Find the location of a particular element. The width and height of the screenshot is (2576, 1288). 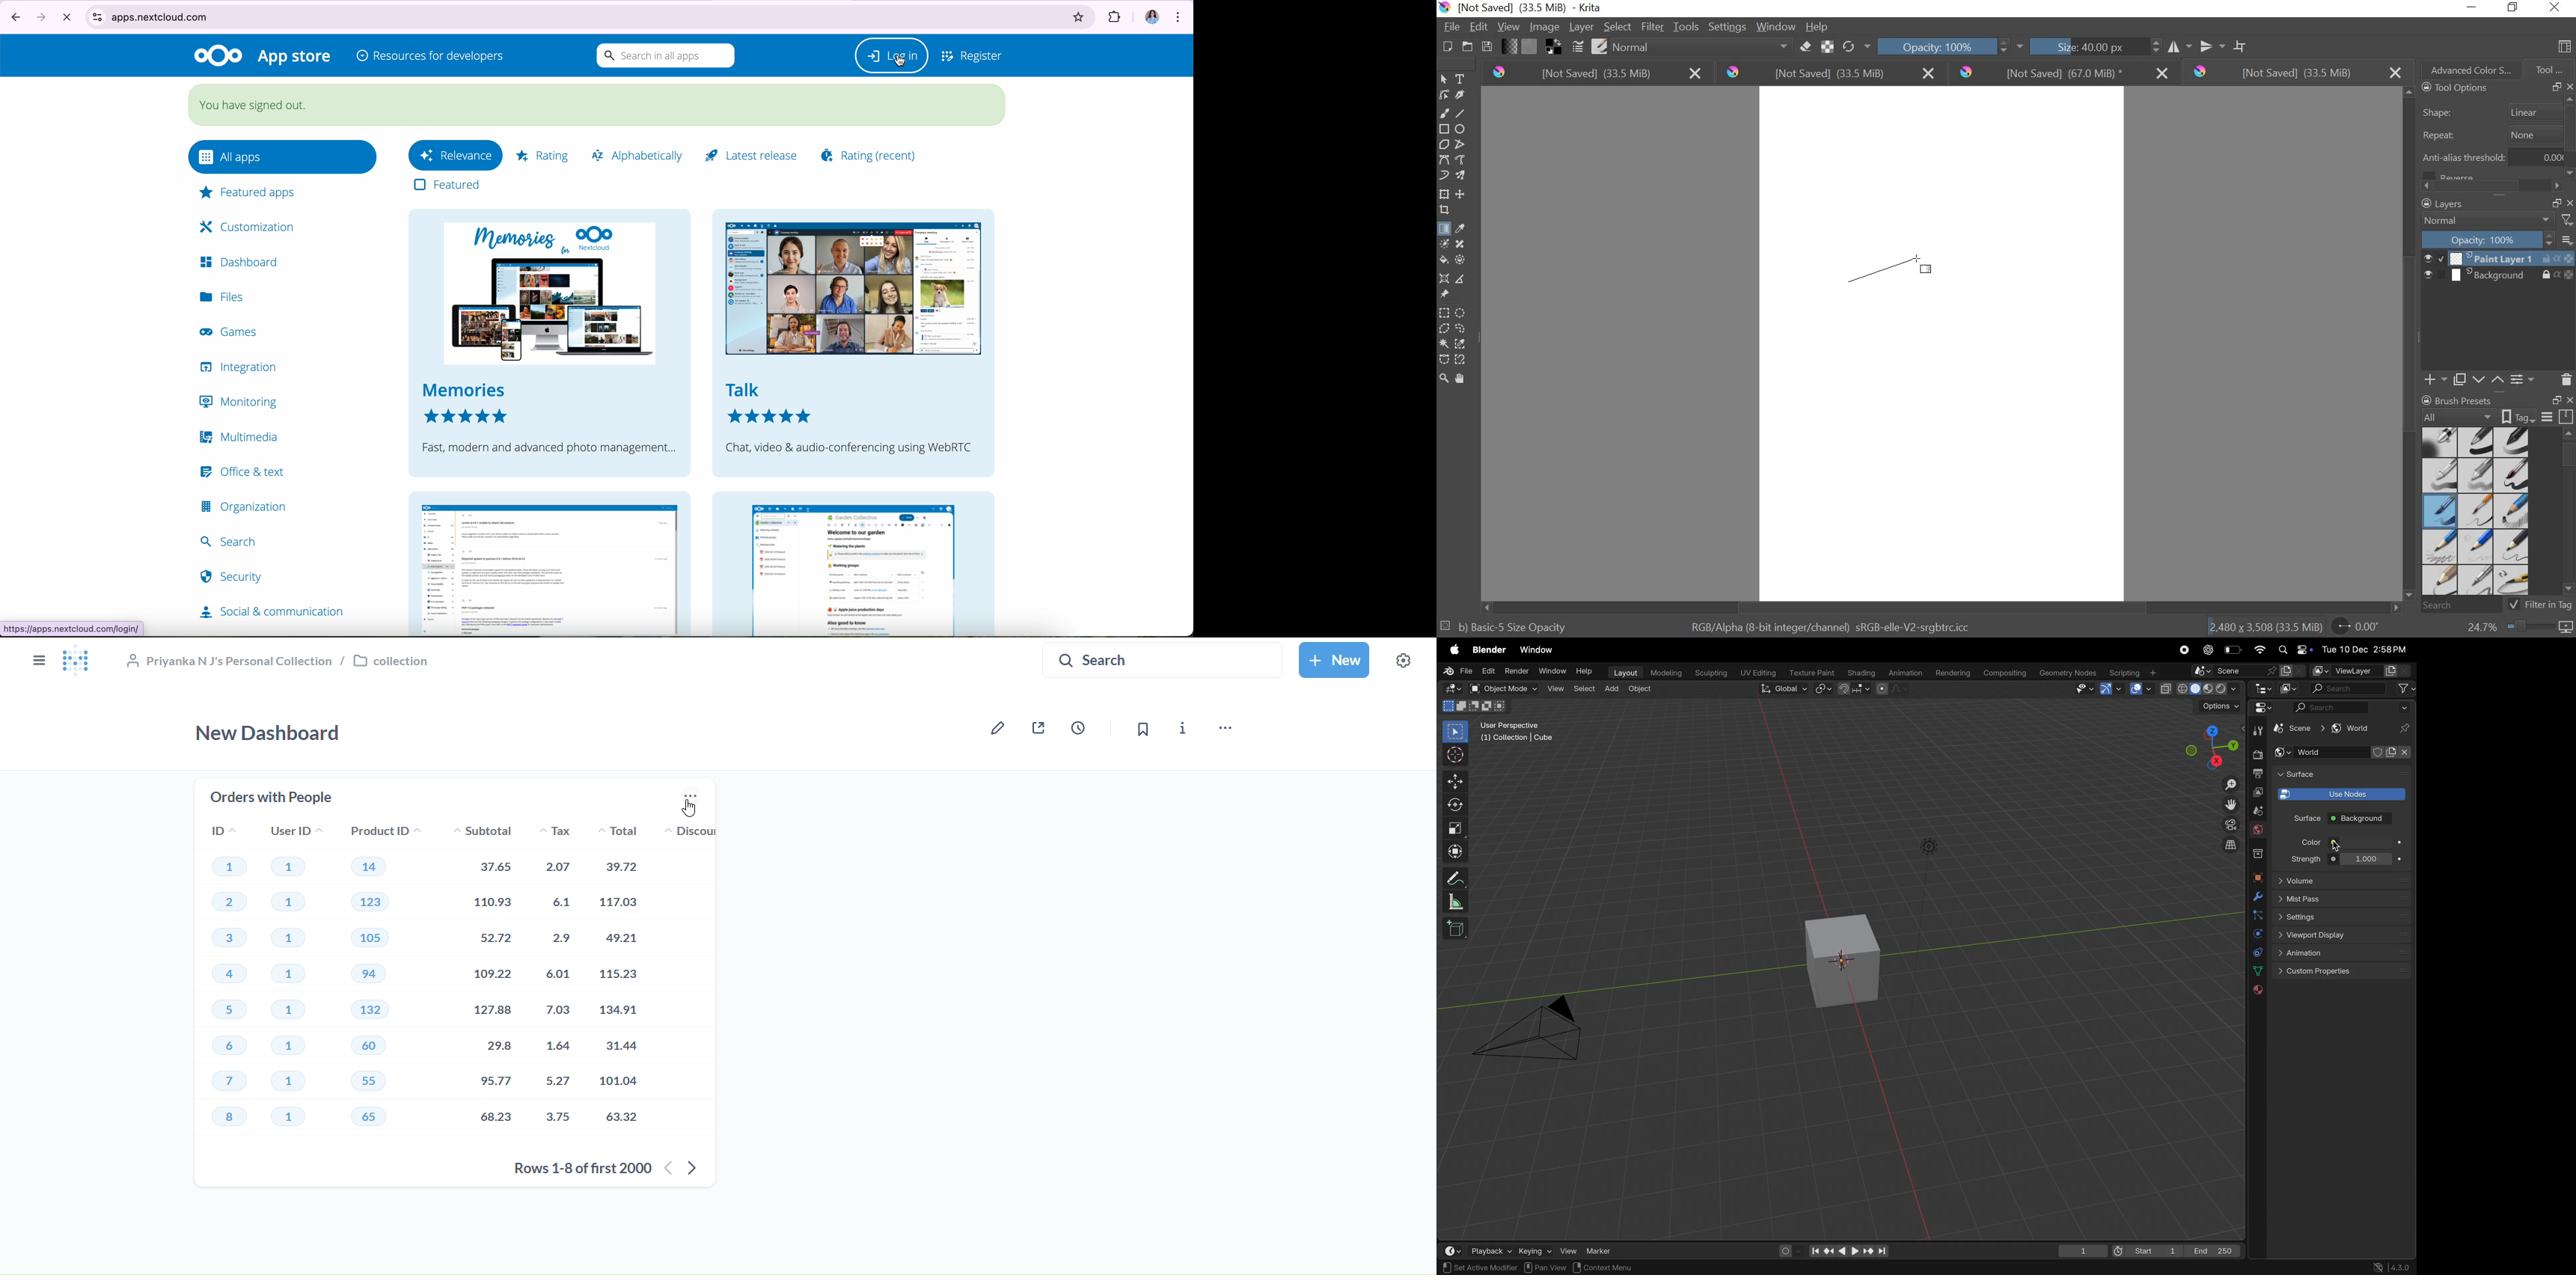

rating (recent) is located at coordinates (871, 153).